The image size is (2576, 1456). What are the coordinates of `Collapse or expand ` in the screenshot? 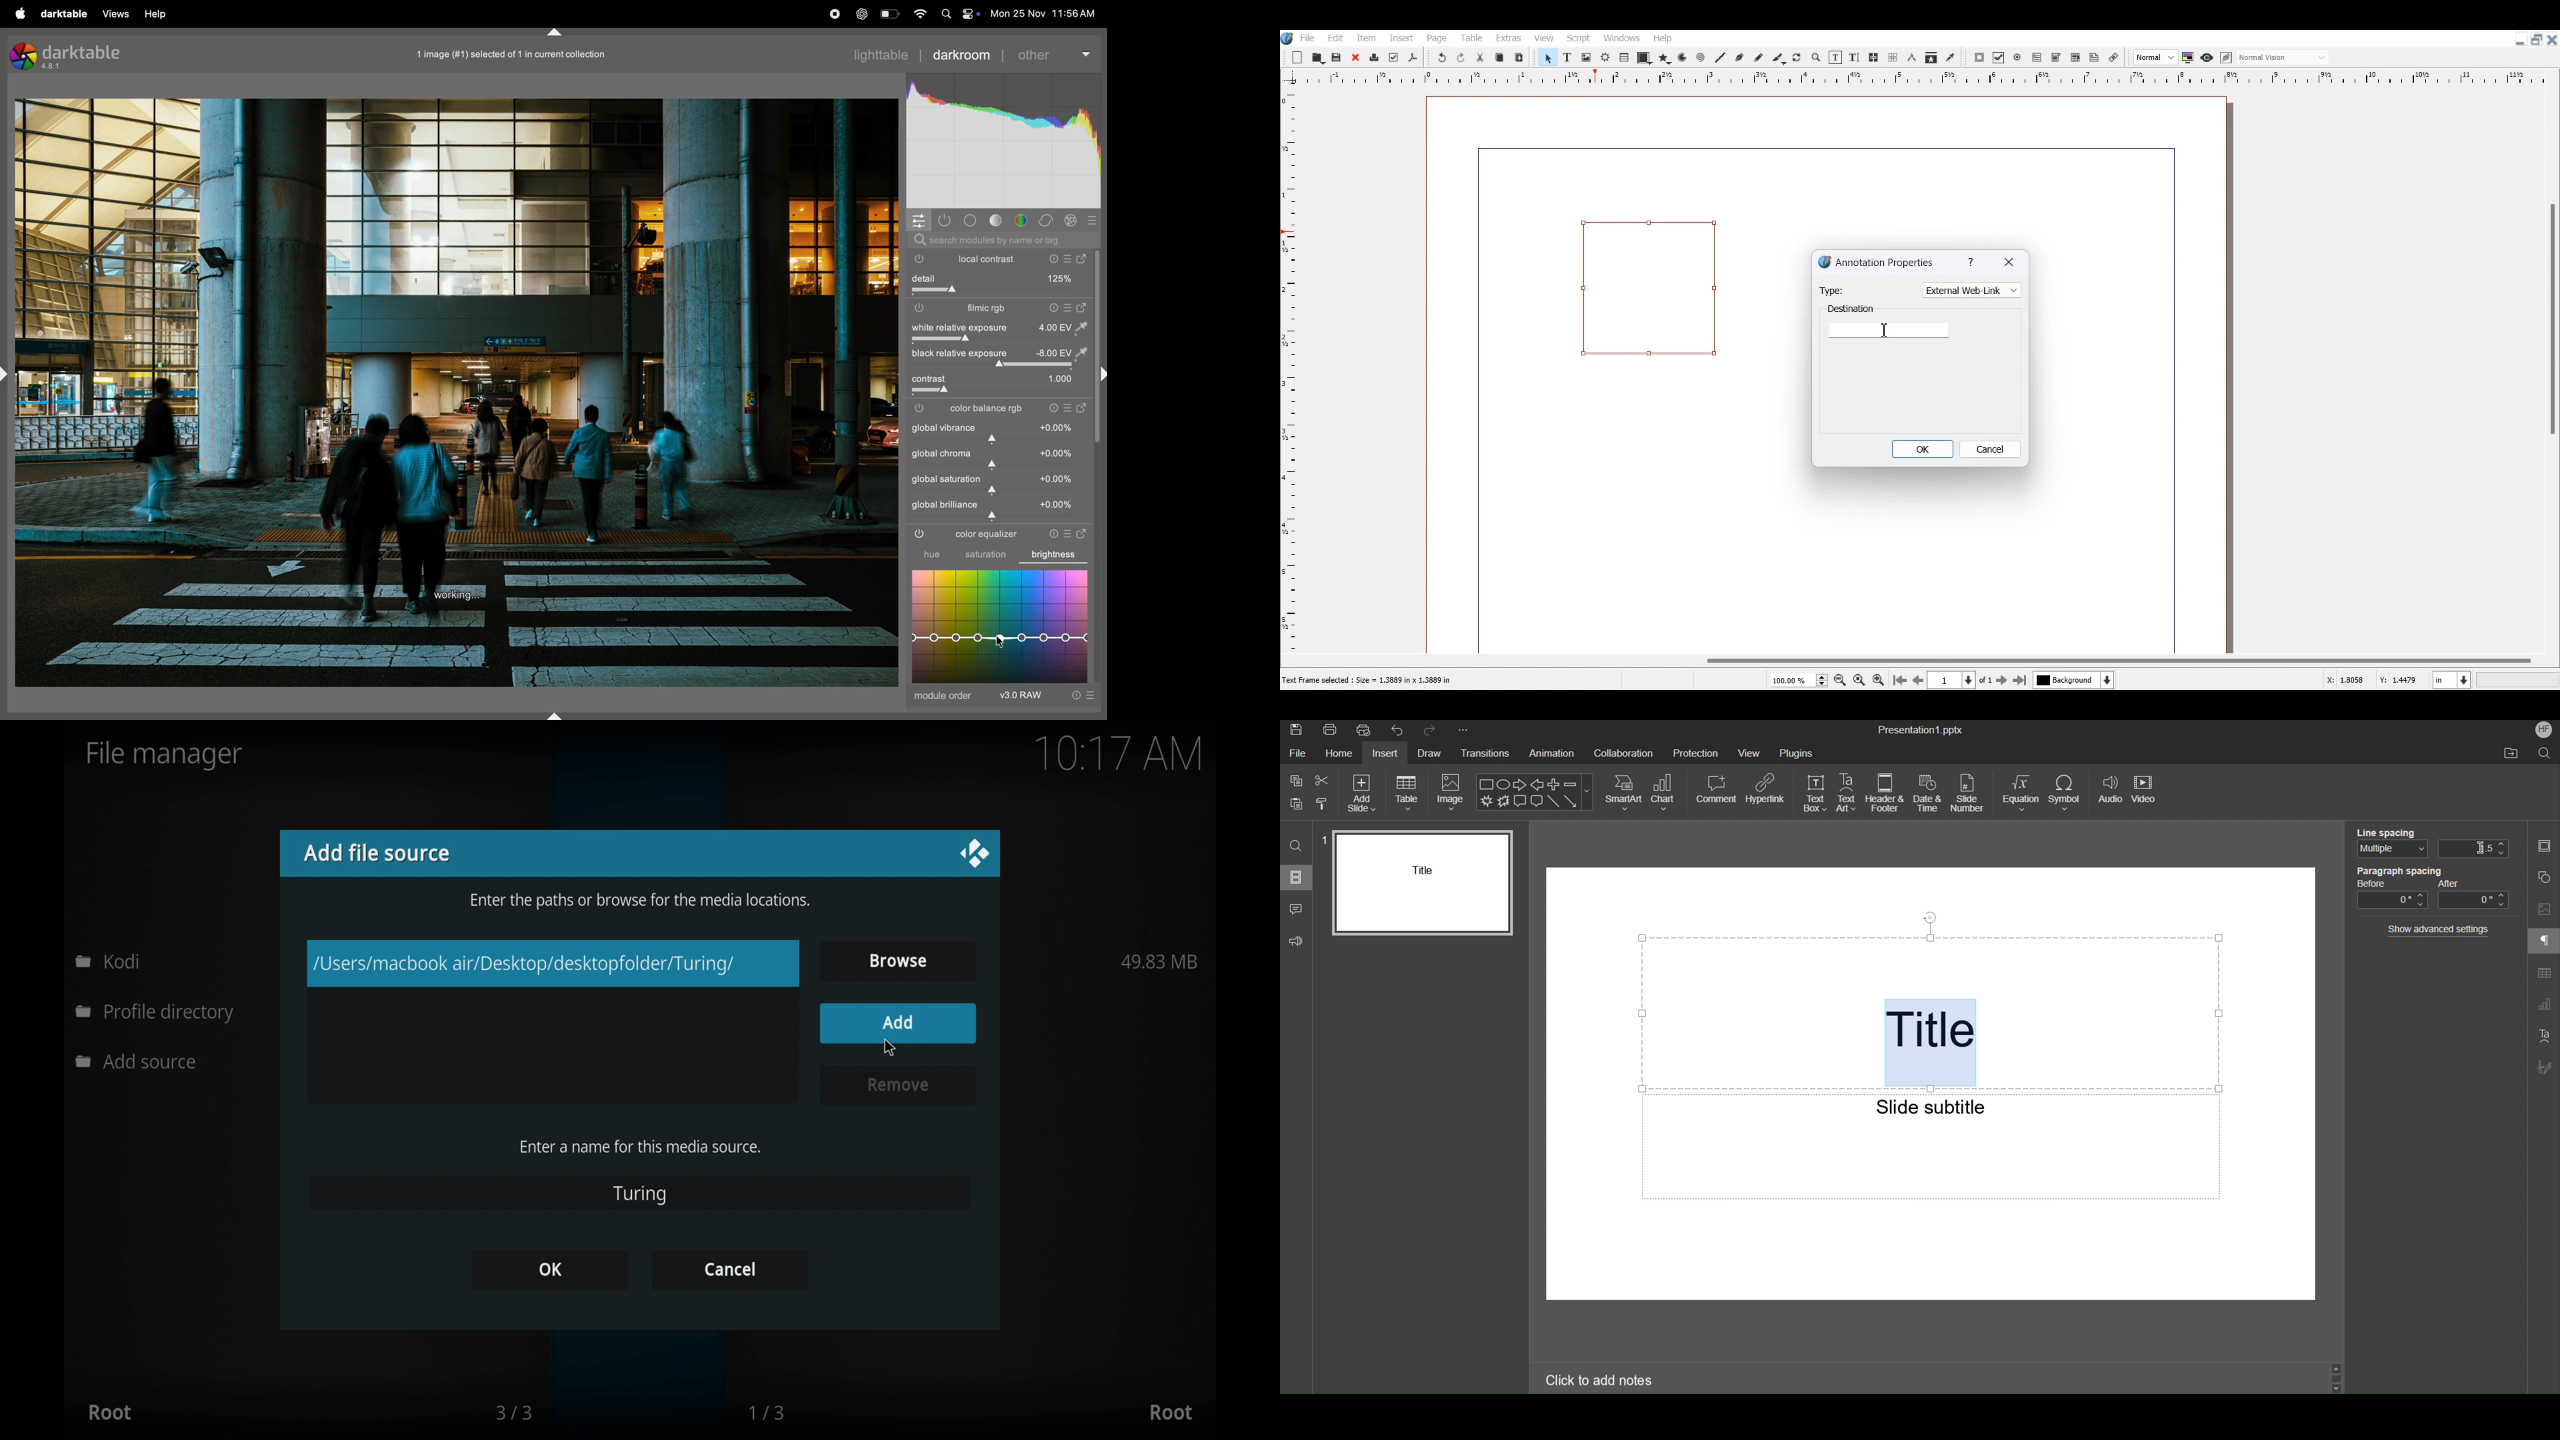 It's located at (7, 374).